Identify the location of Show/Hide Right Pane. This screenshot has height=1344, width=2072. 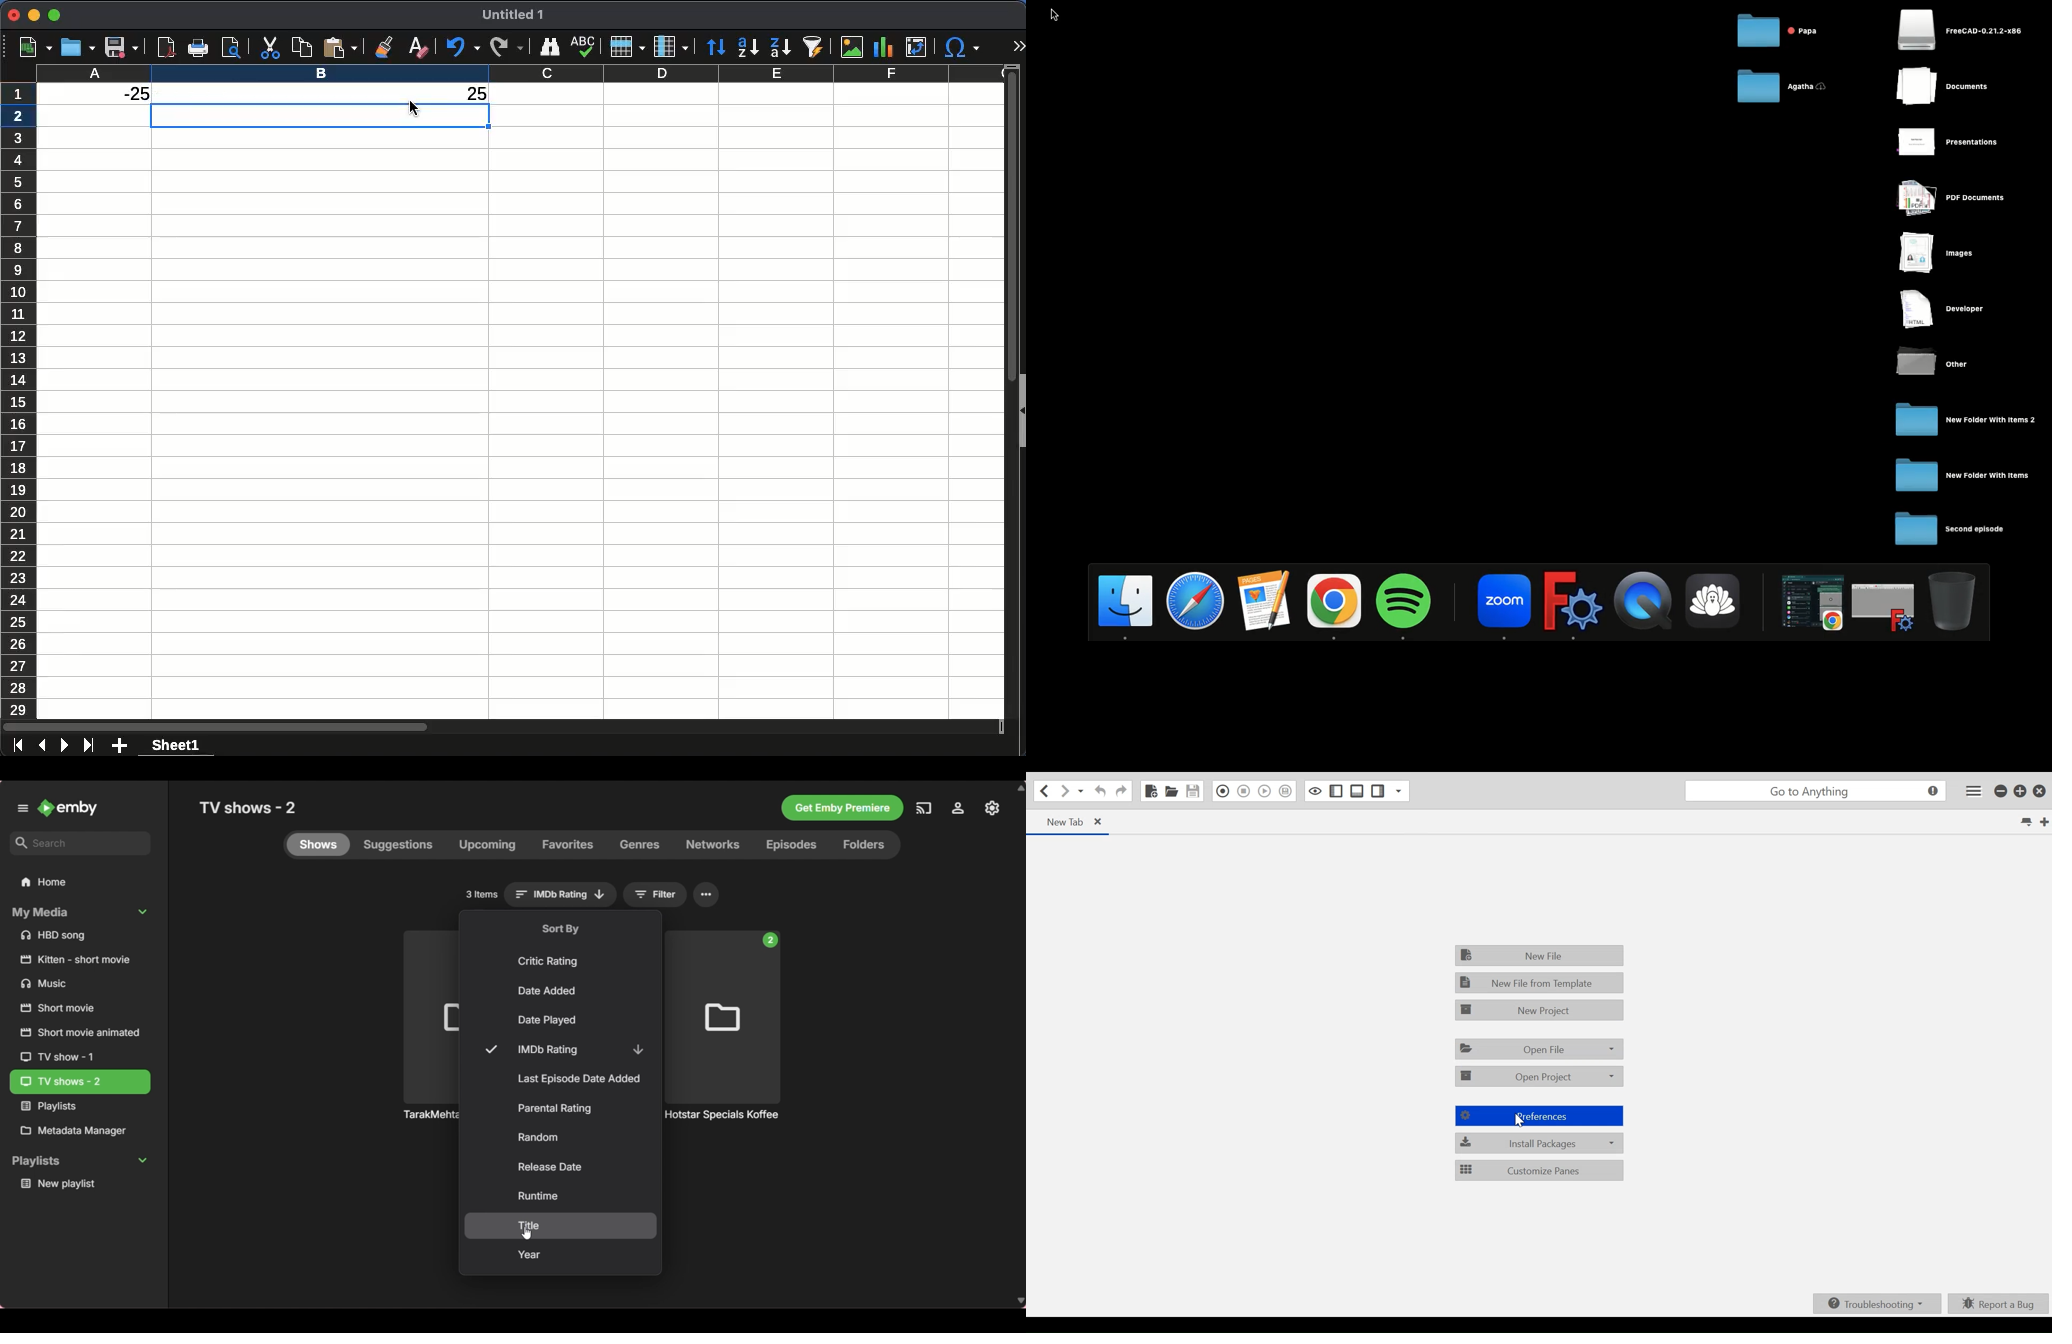
(1378, 791).